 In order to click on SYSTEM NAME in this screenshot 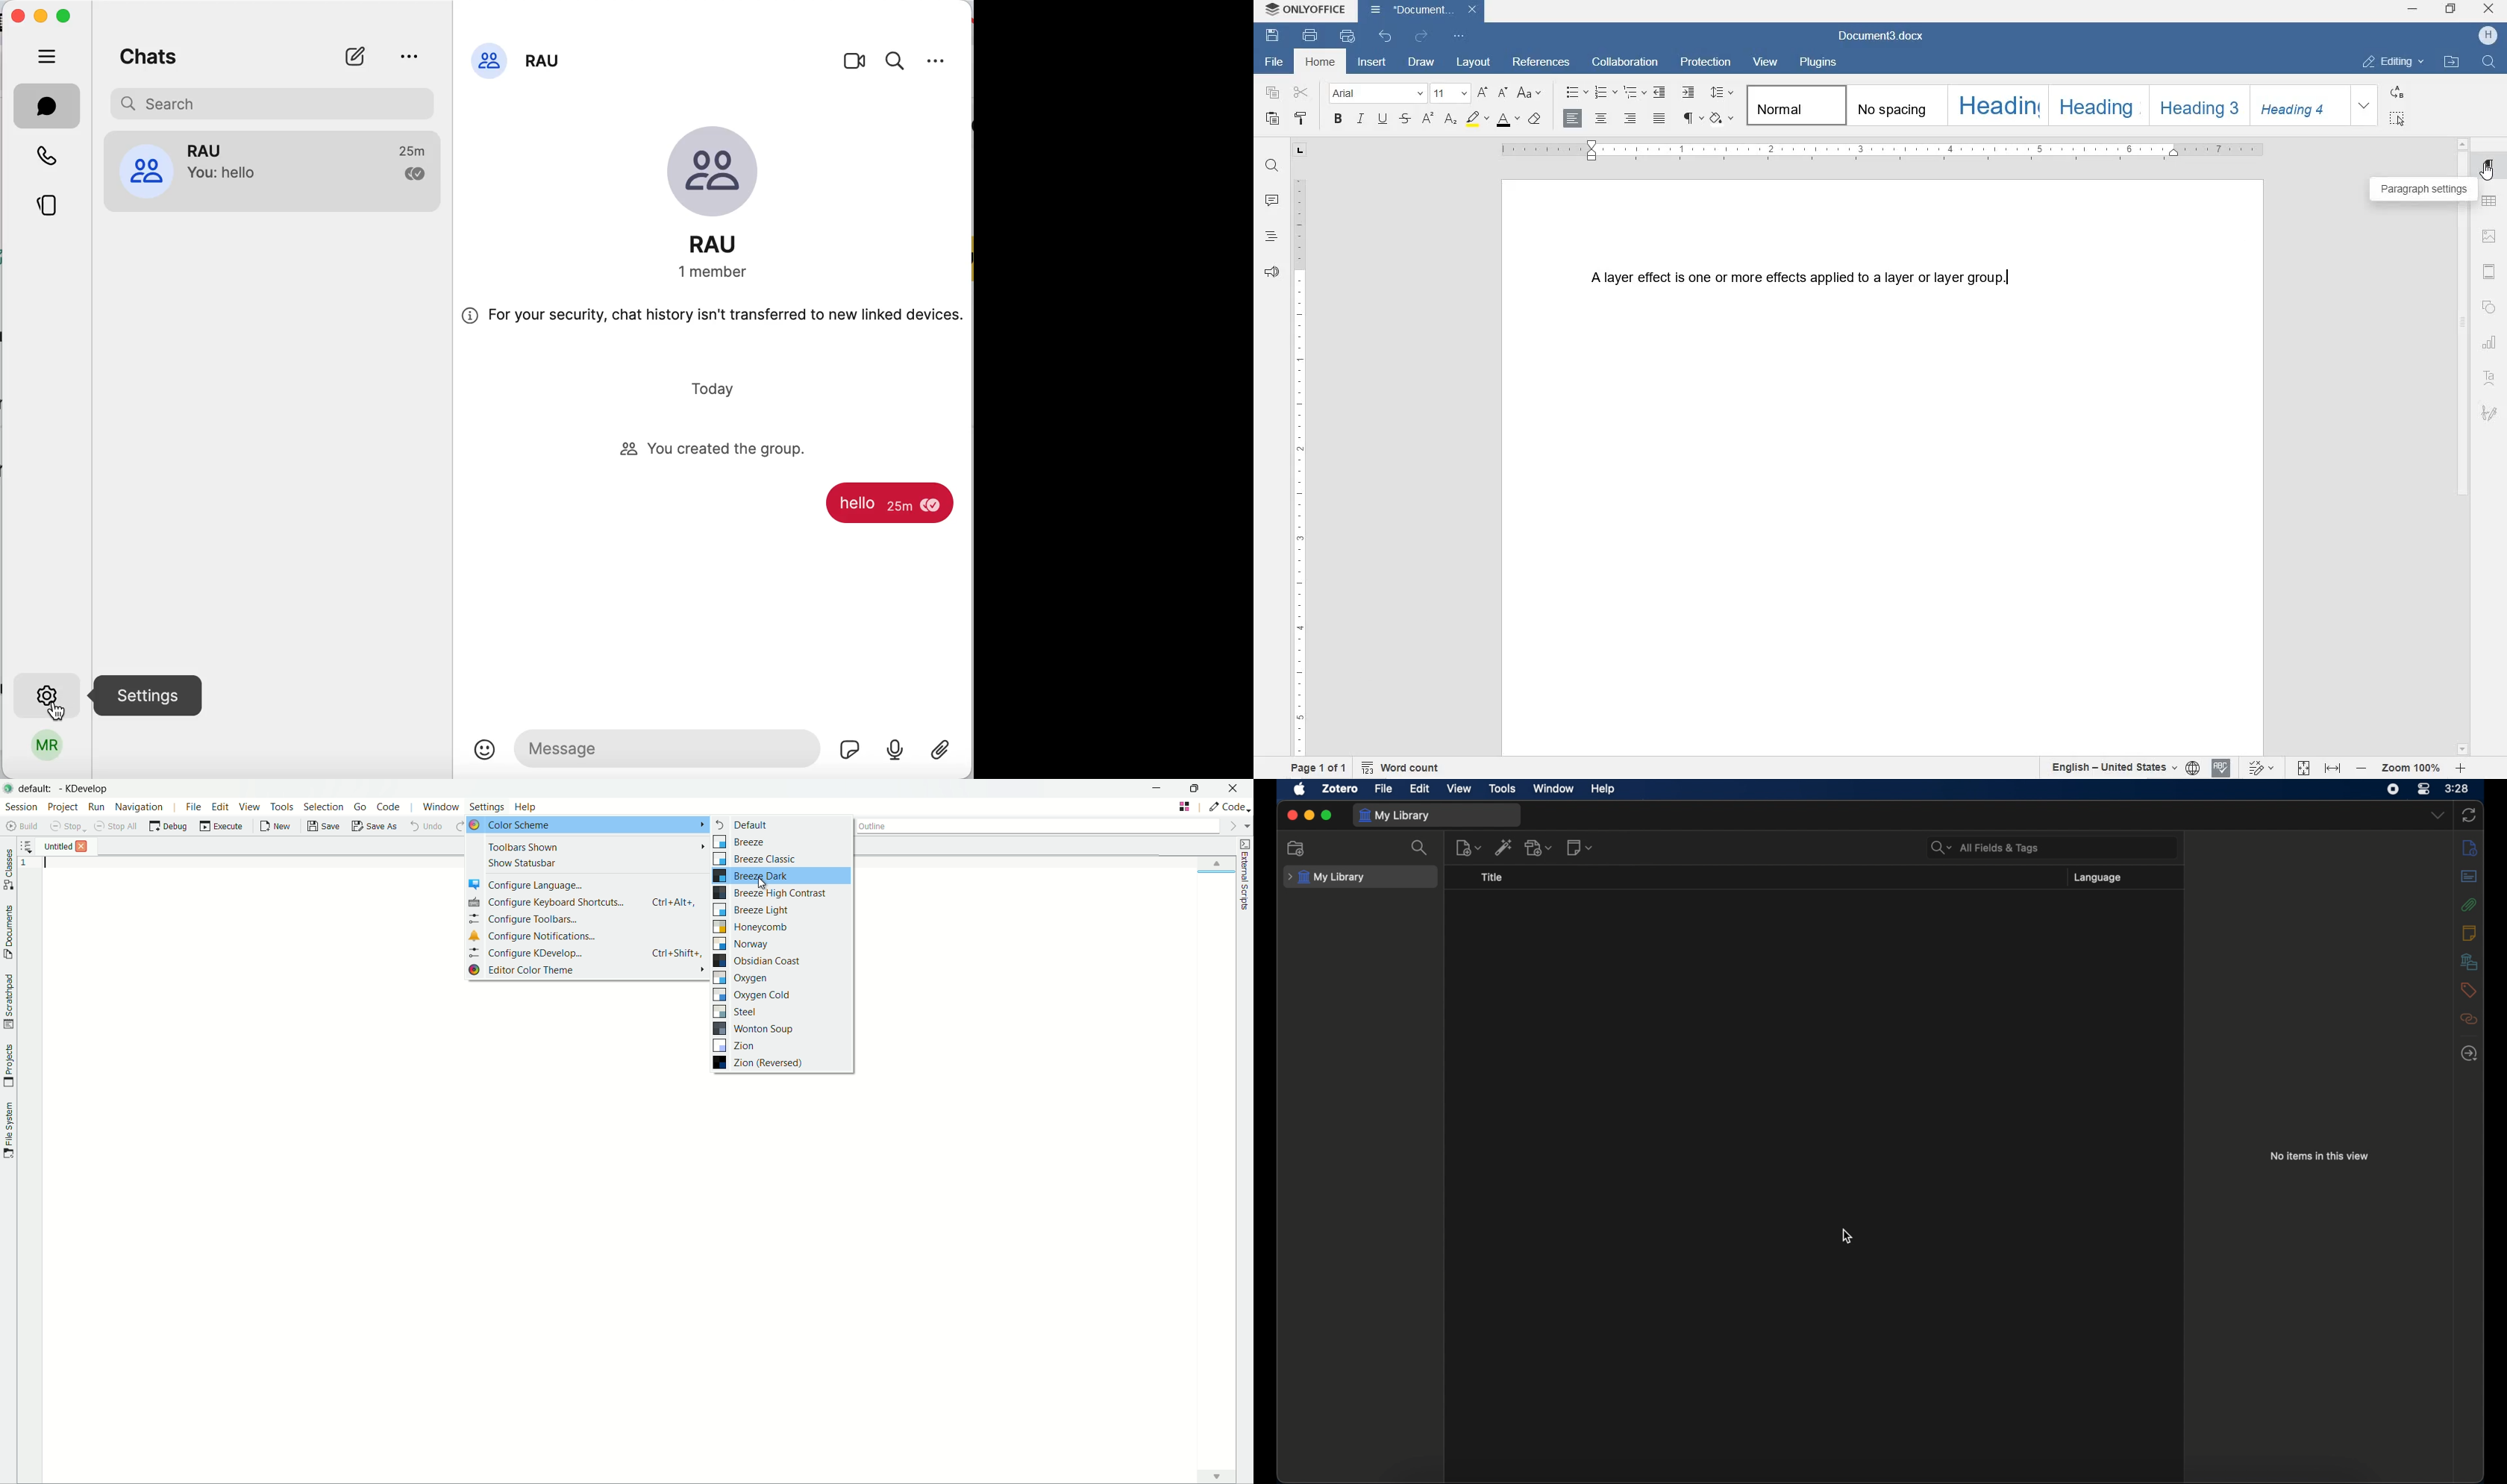, I will do `click(1306, 10)`.